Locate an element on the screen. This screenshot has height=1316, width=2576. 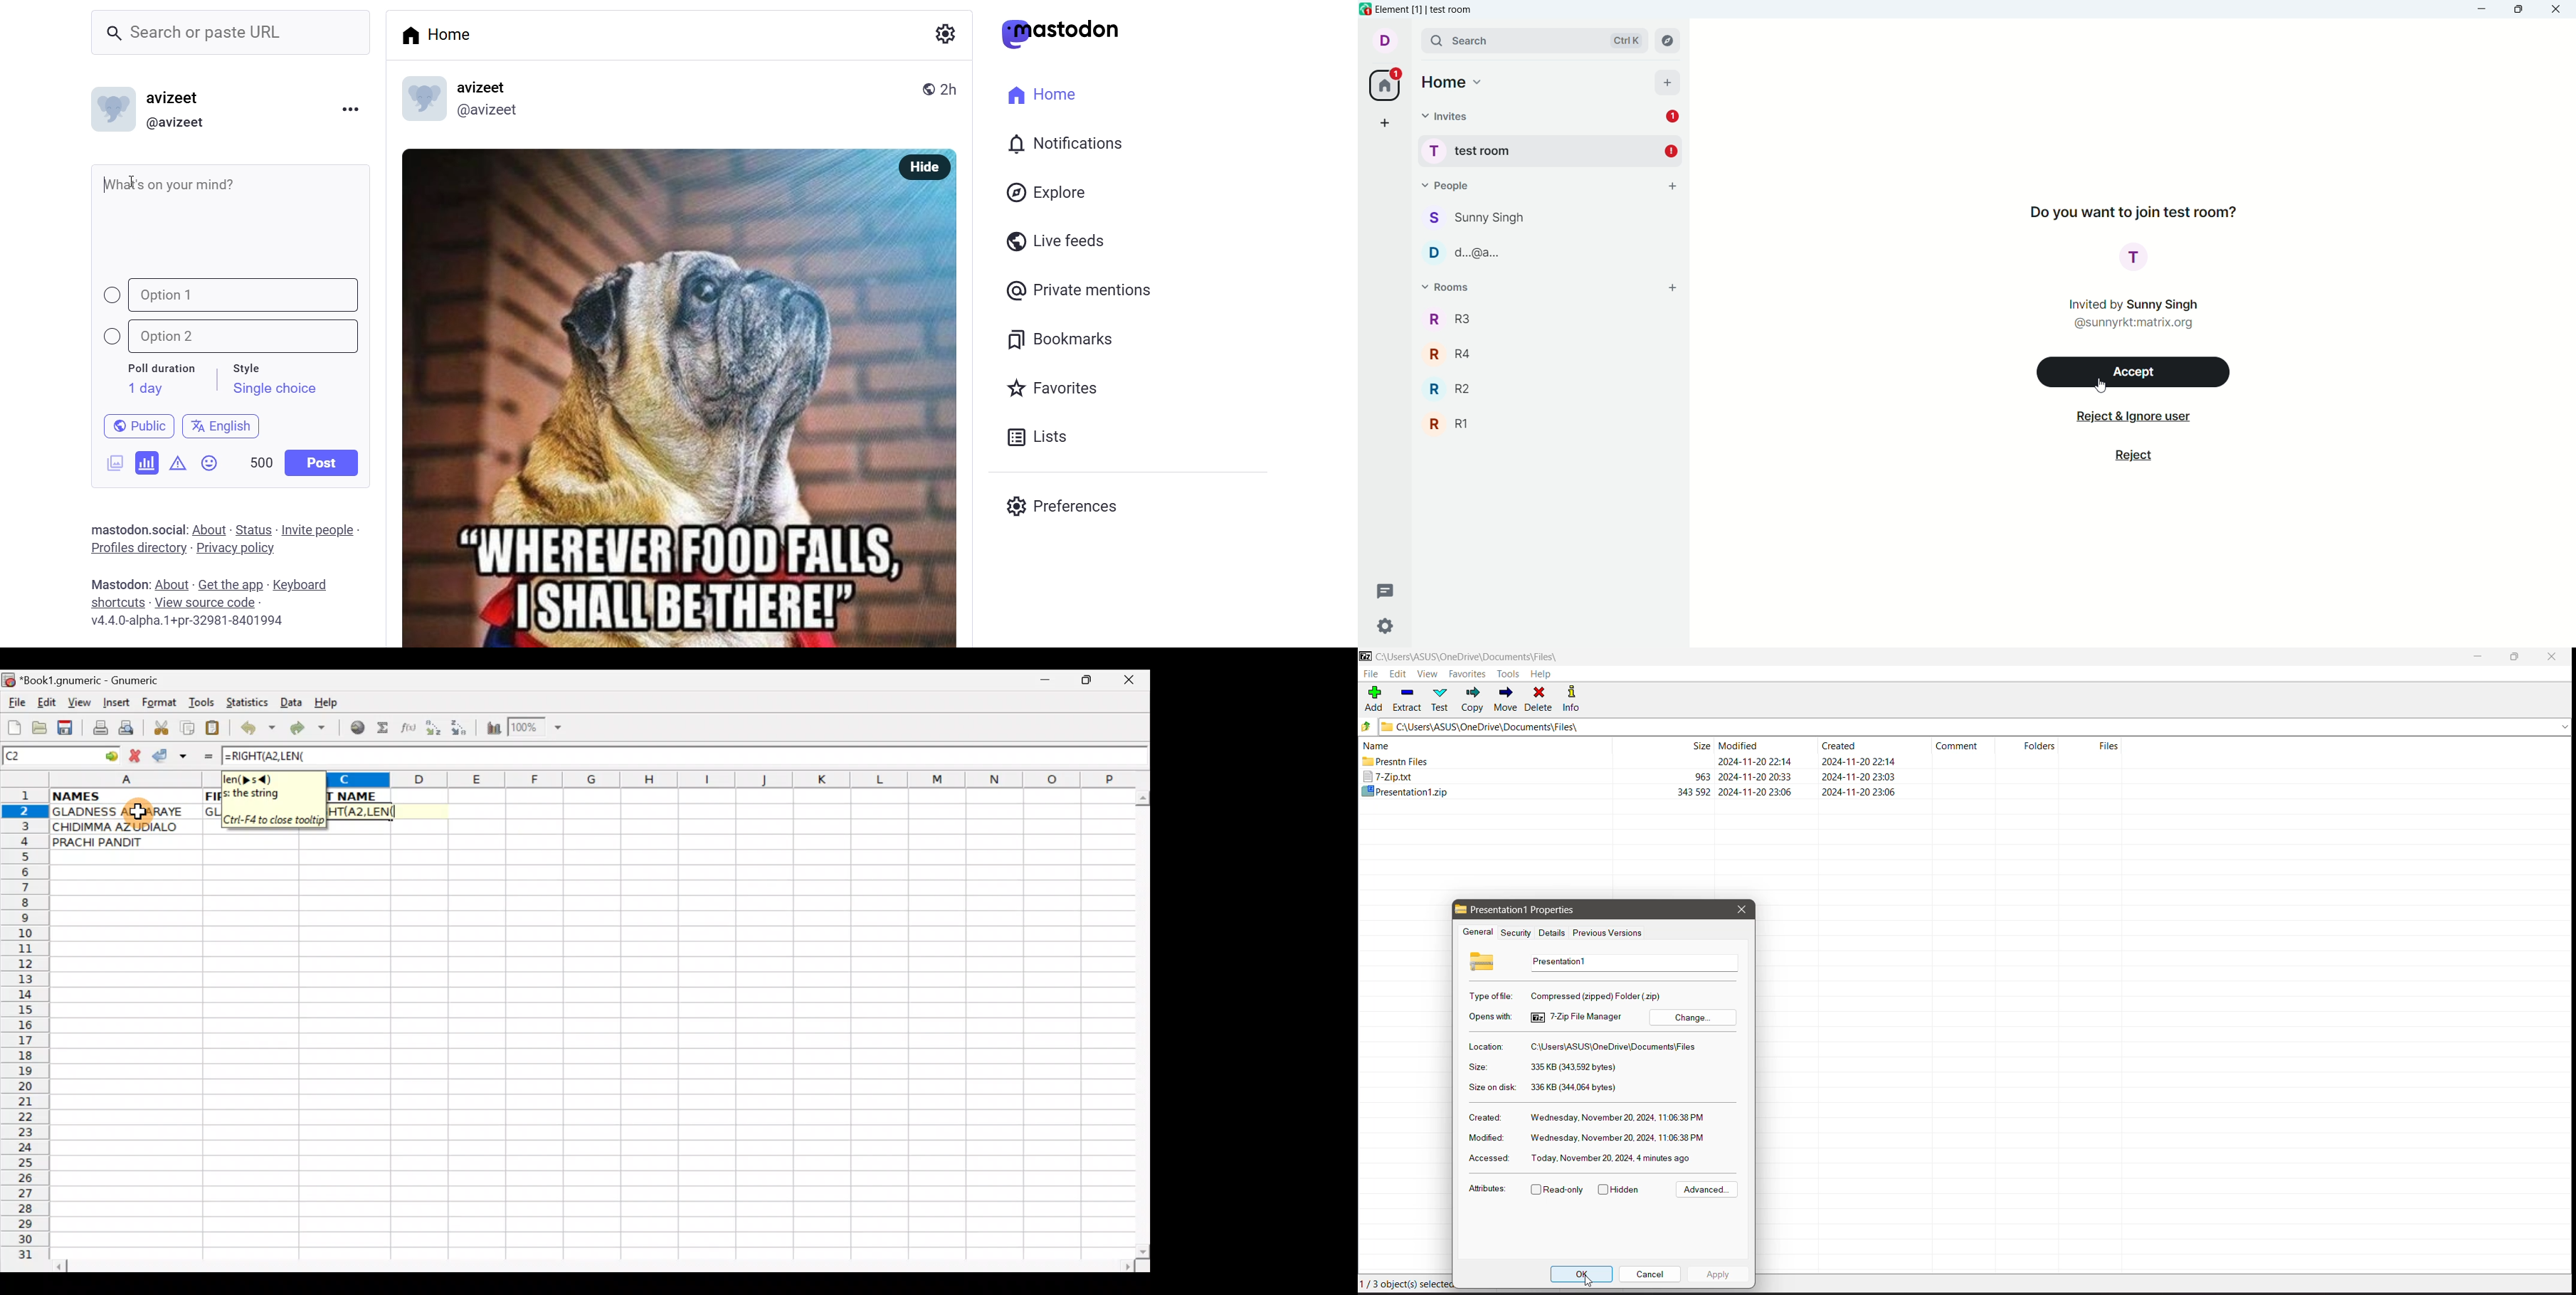
Hidden- click to enable/disable is located at coordinates (1621, 1190).